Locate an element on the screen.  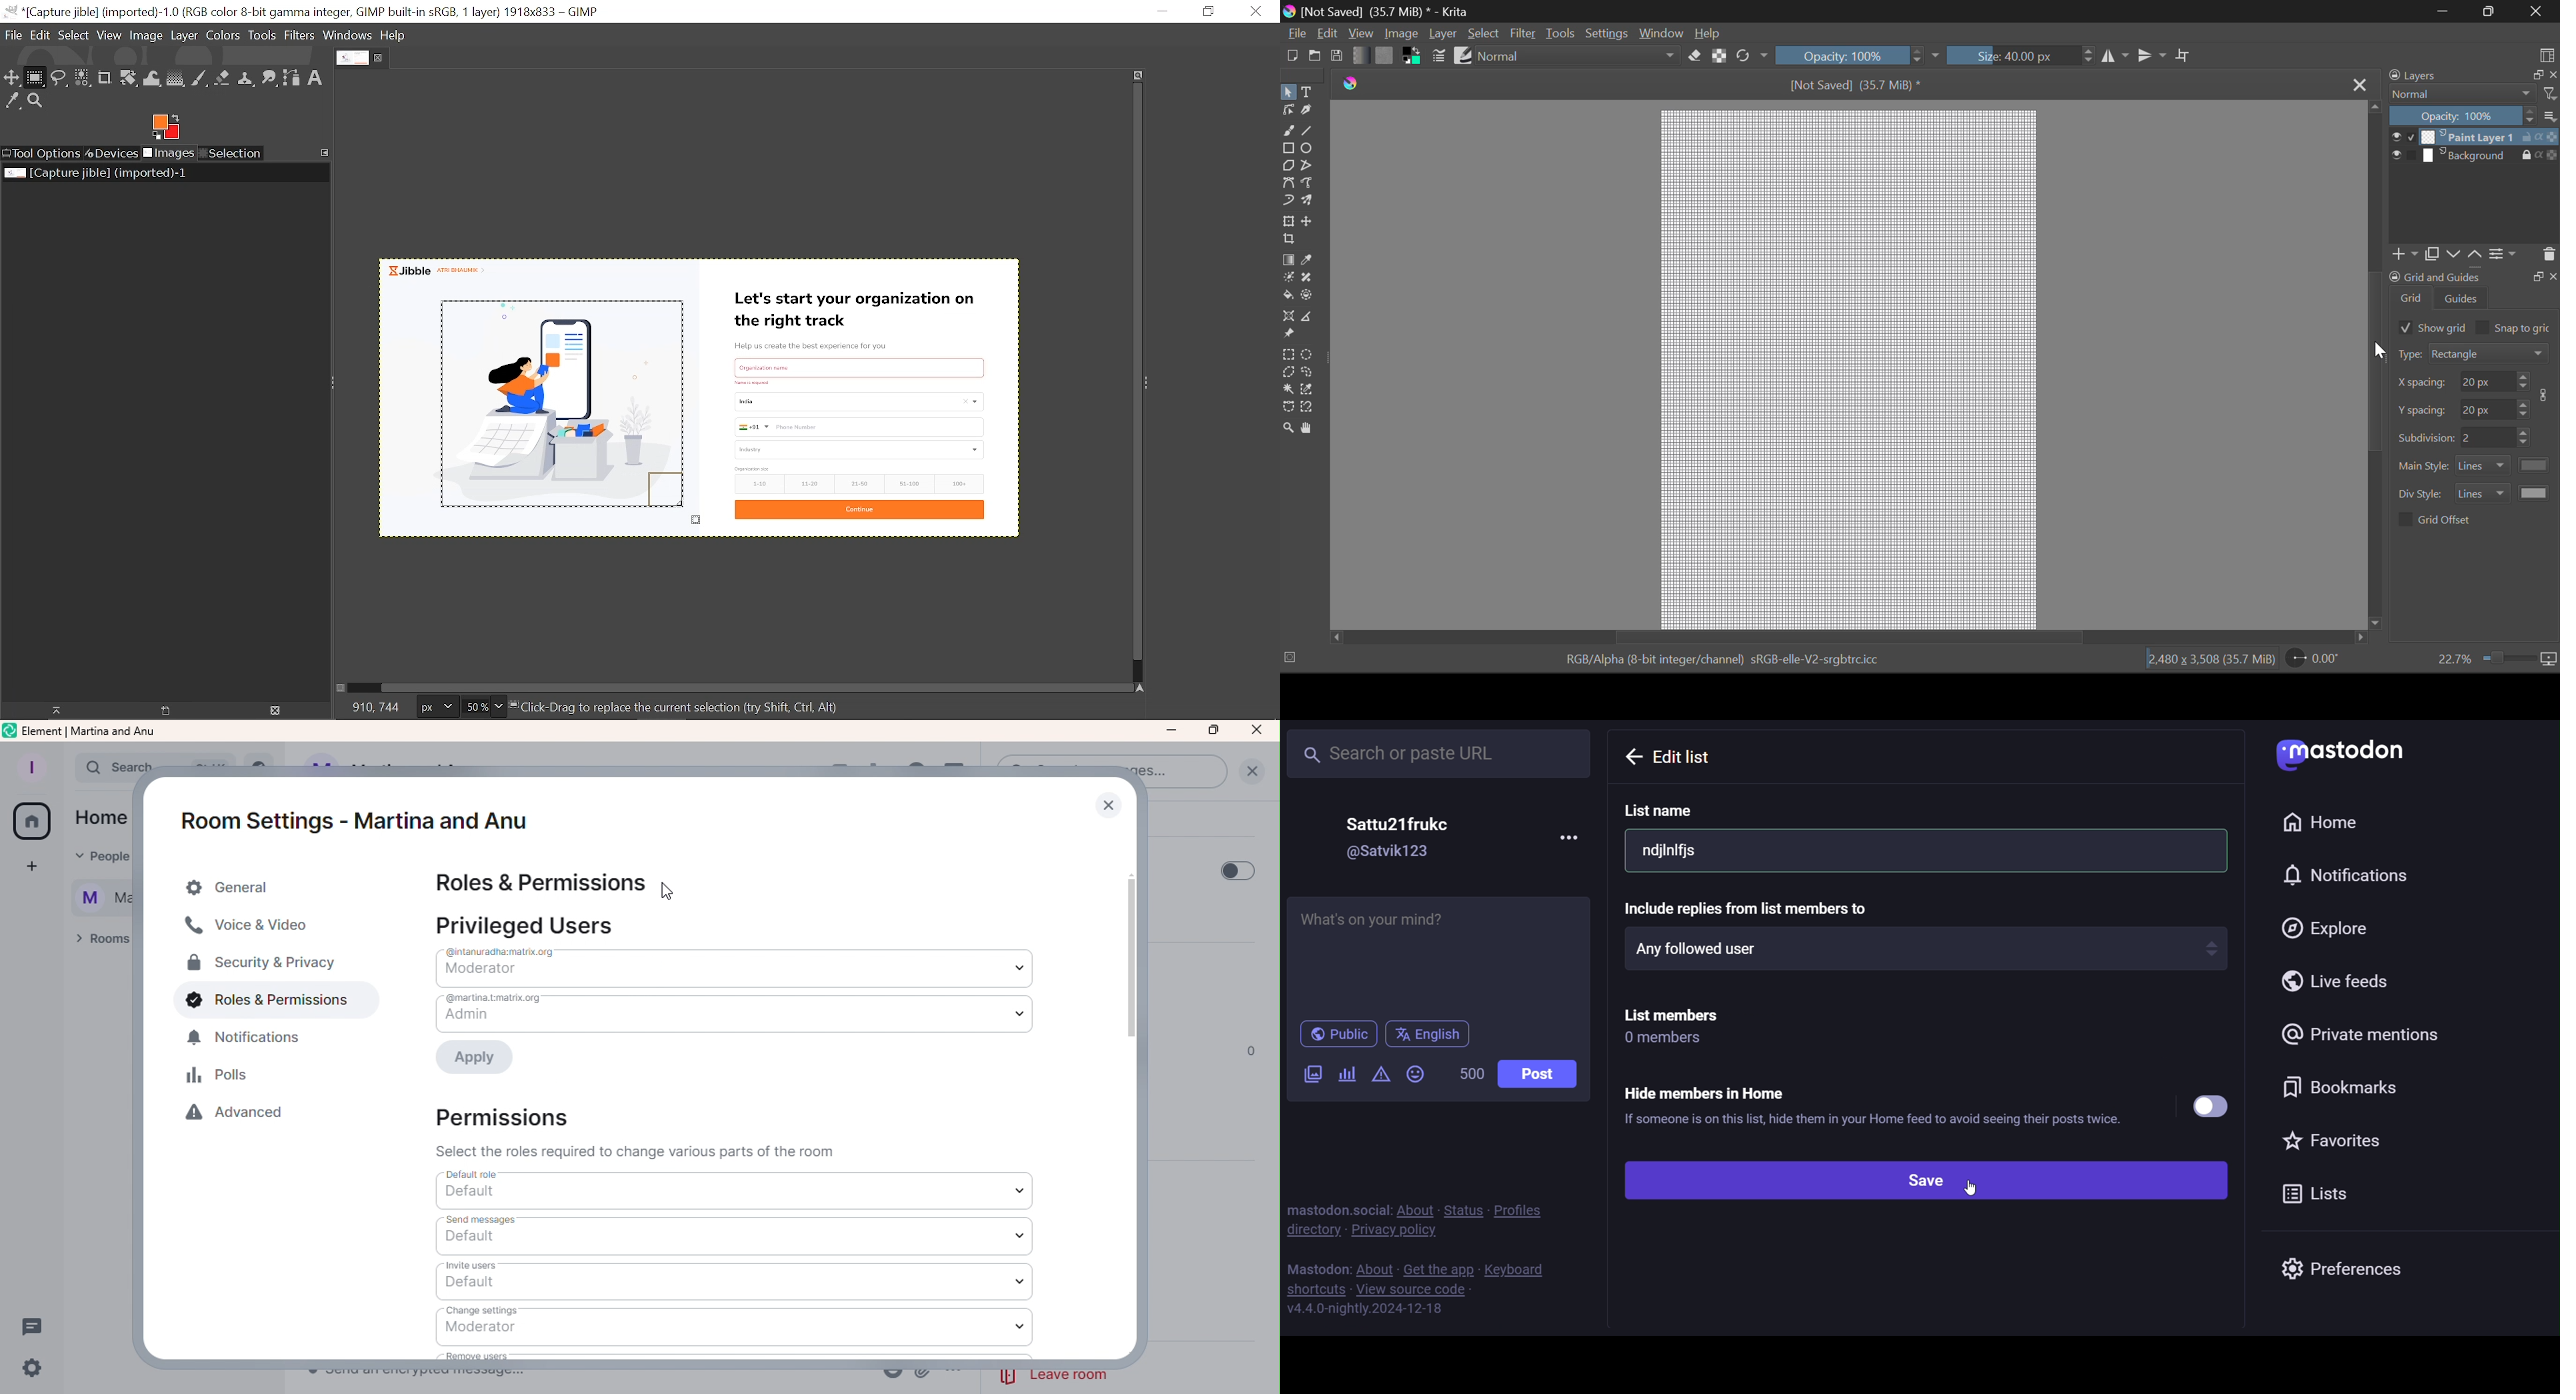
up is located at coordinates (2474, 255).